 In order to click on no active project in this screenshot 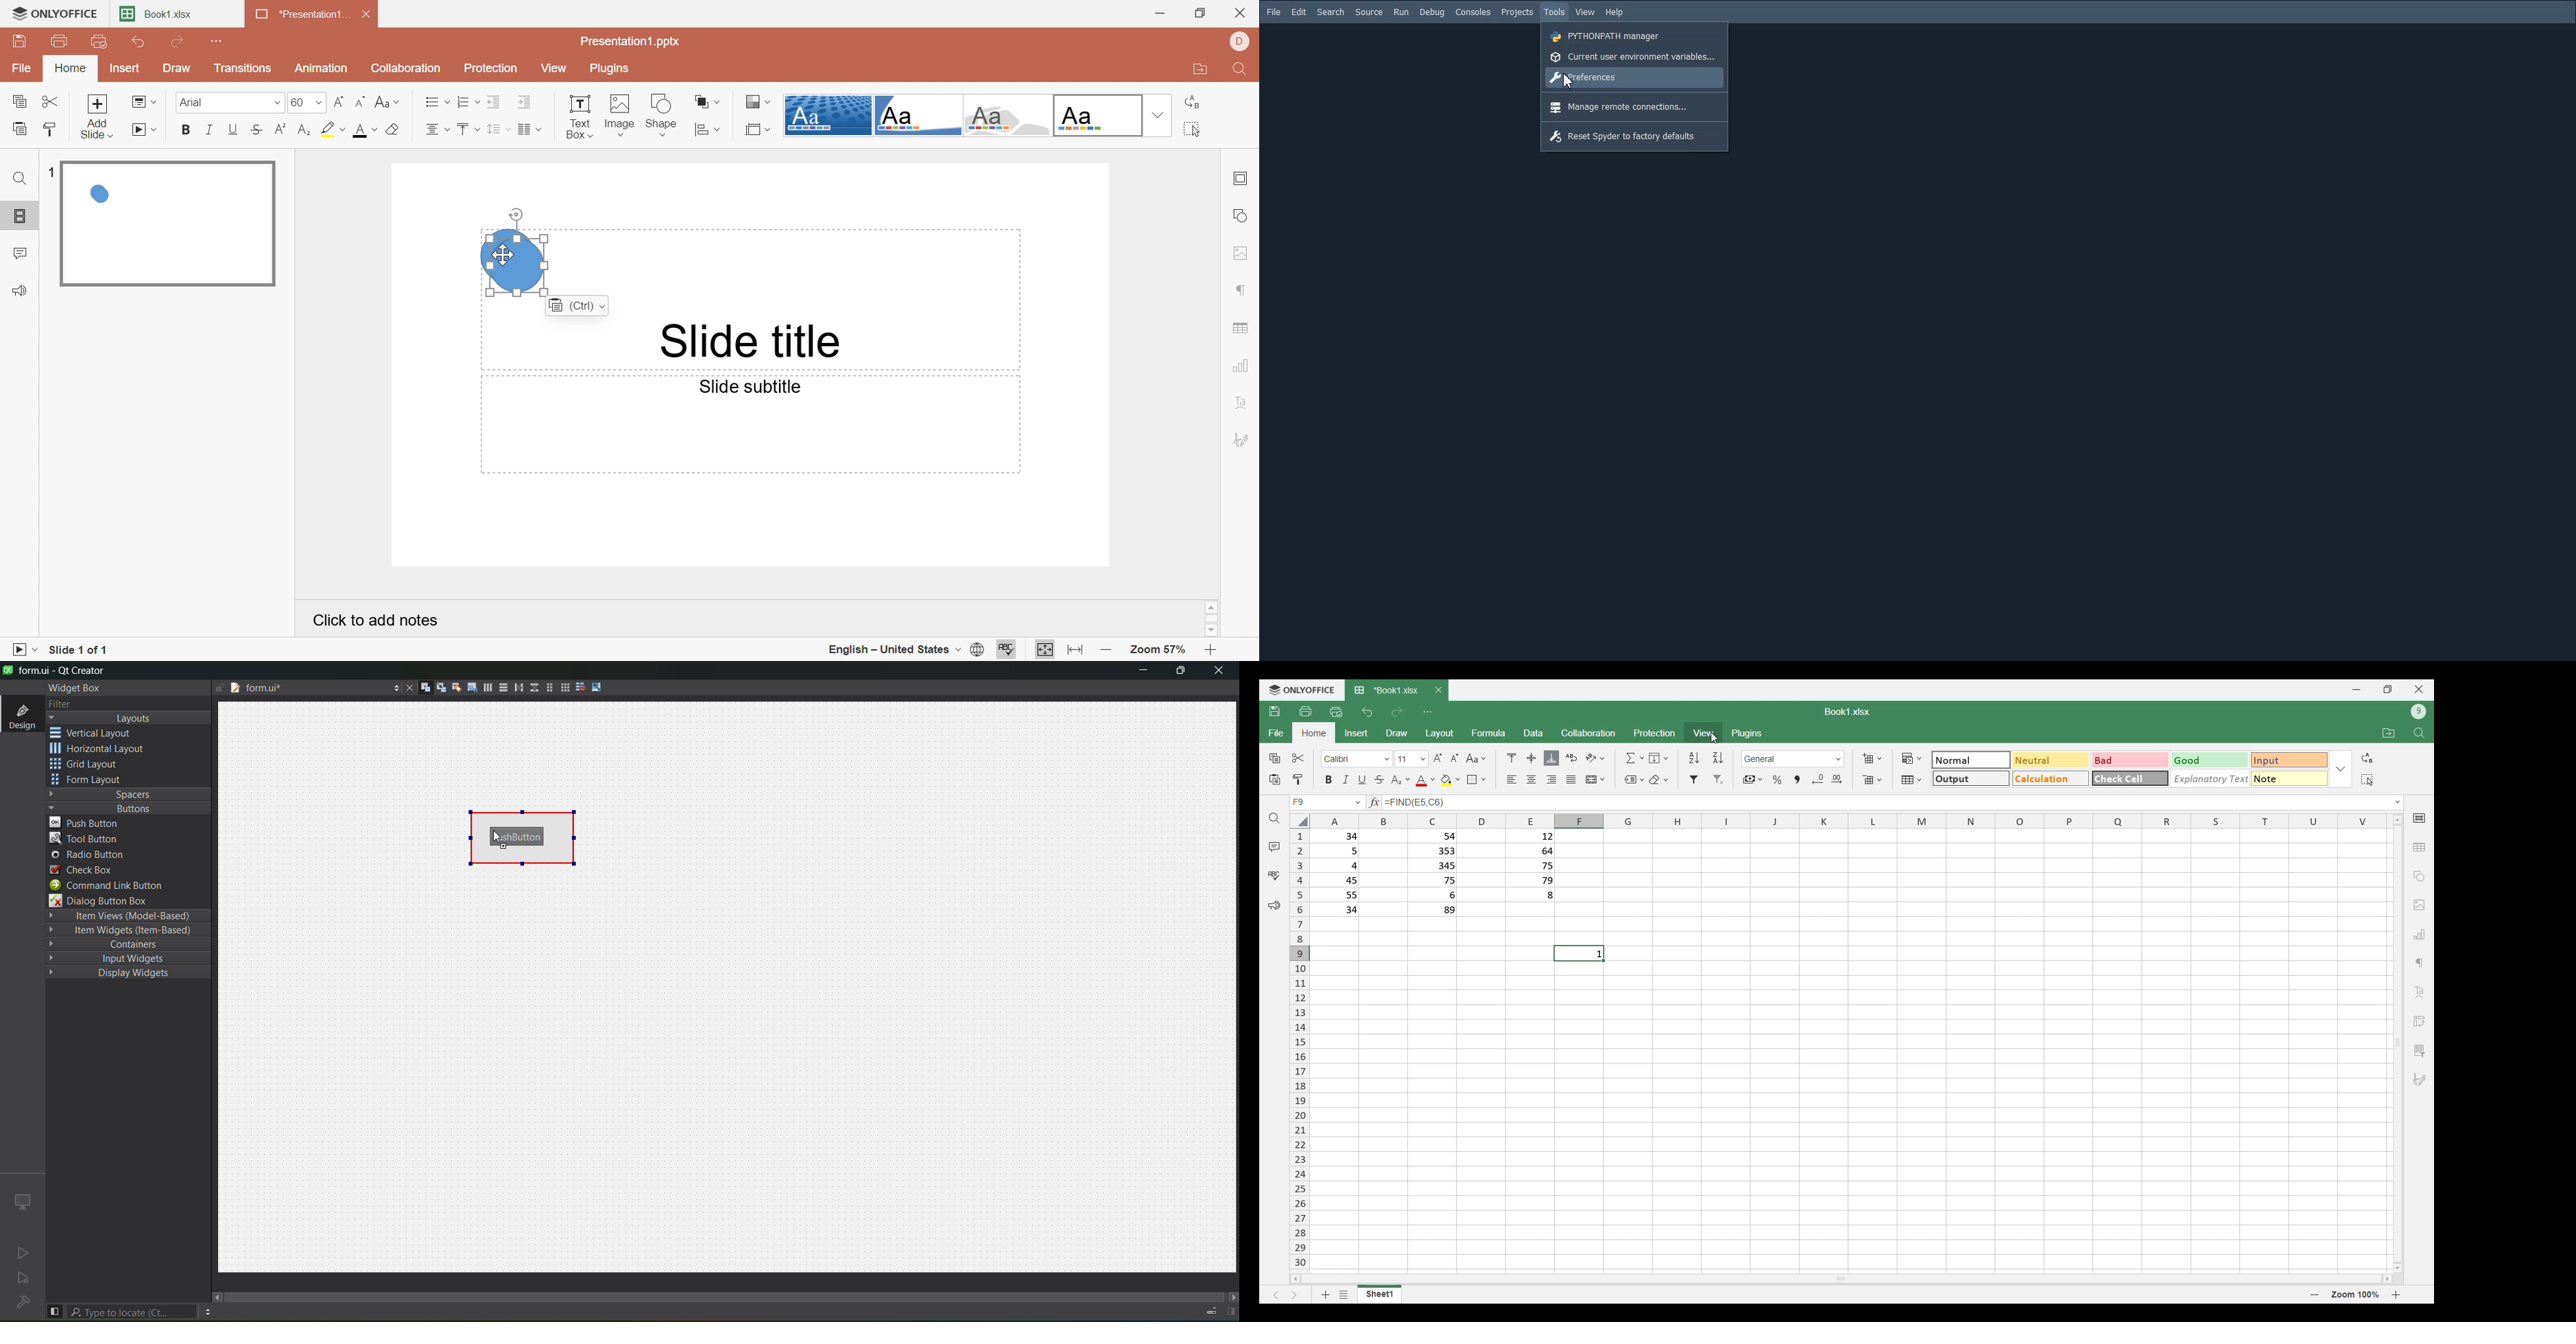, I will do `click(24, 1280)`.